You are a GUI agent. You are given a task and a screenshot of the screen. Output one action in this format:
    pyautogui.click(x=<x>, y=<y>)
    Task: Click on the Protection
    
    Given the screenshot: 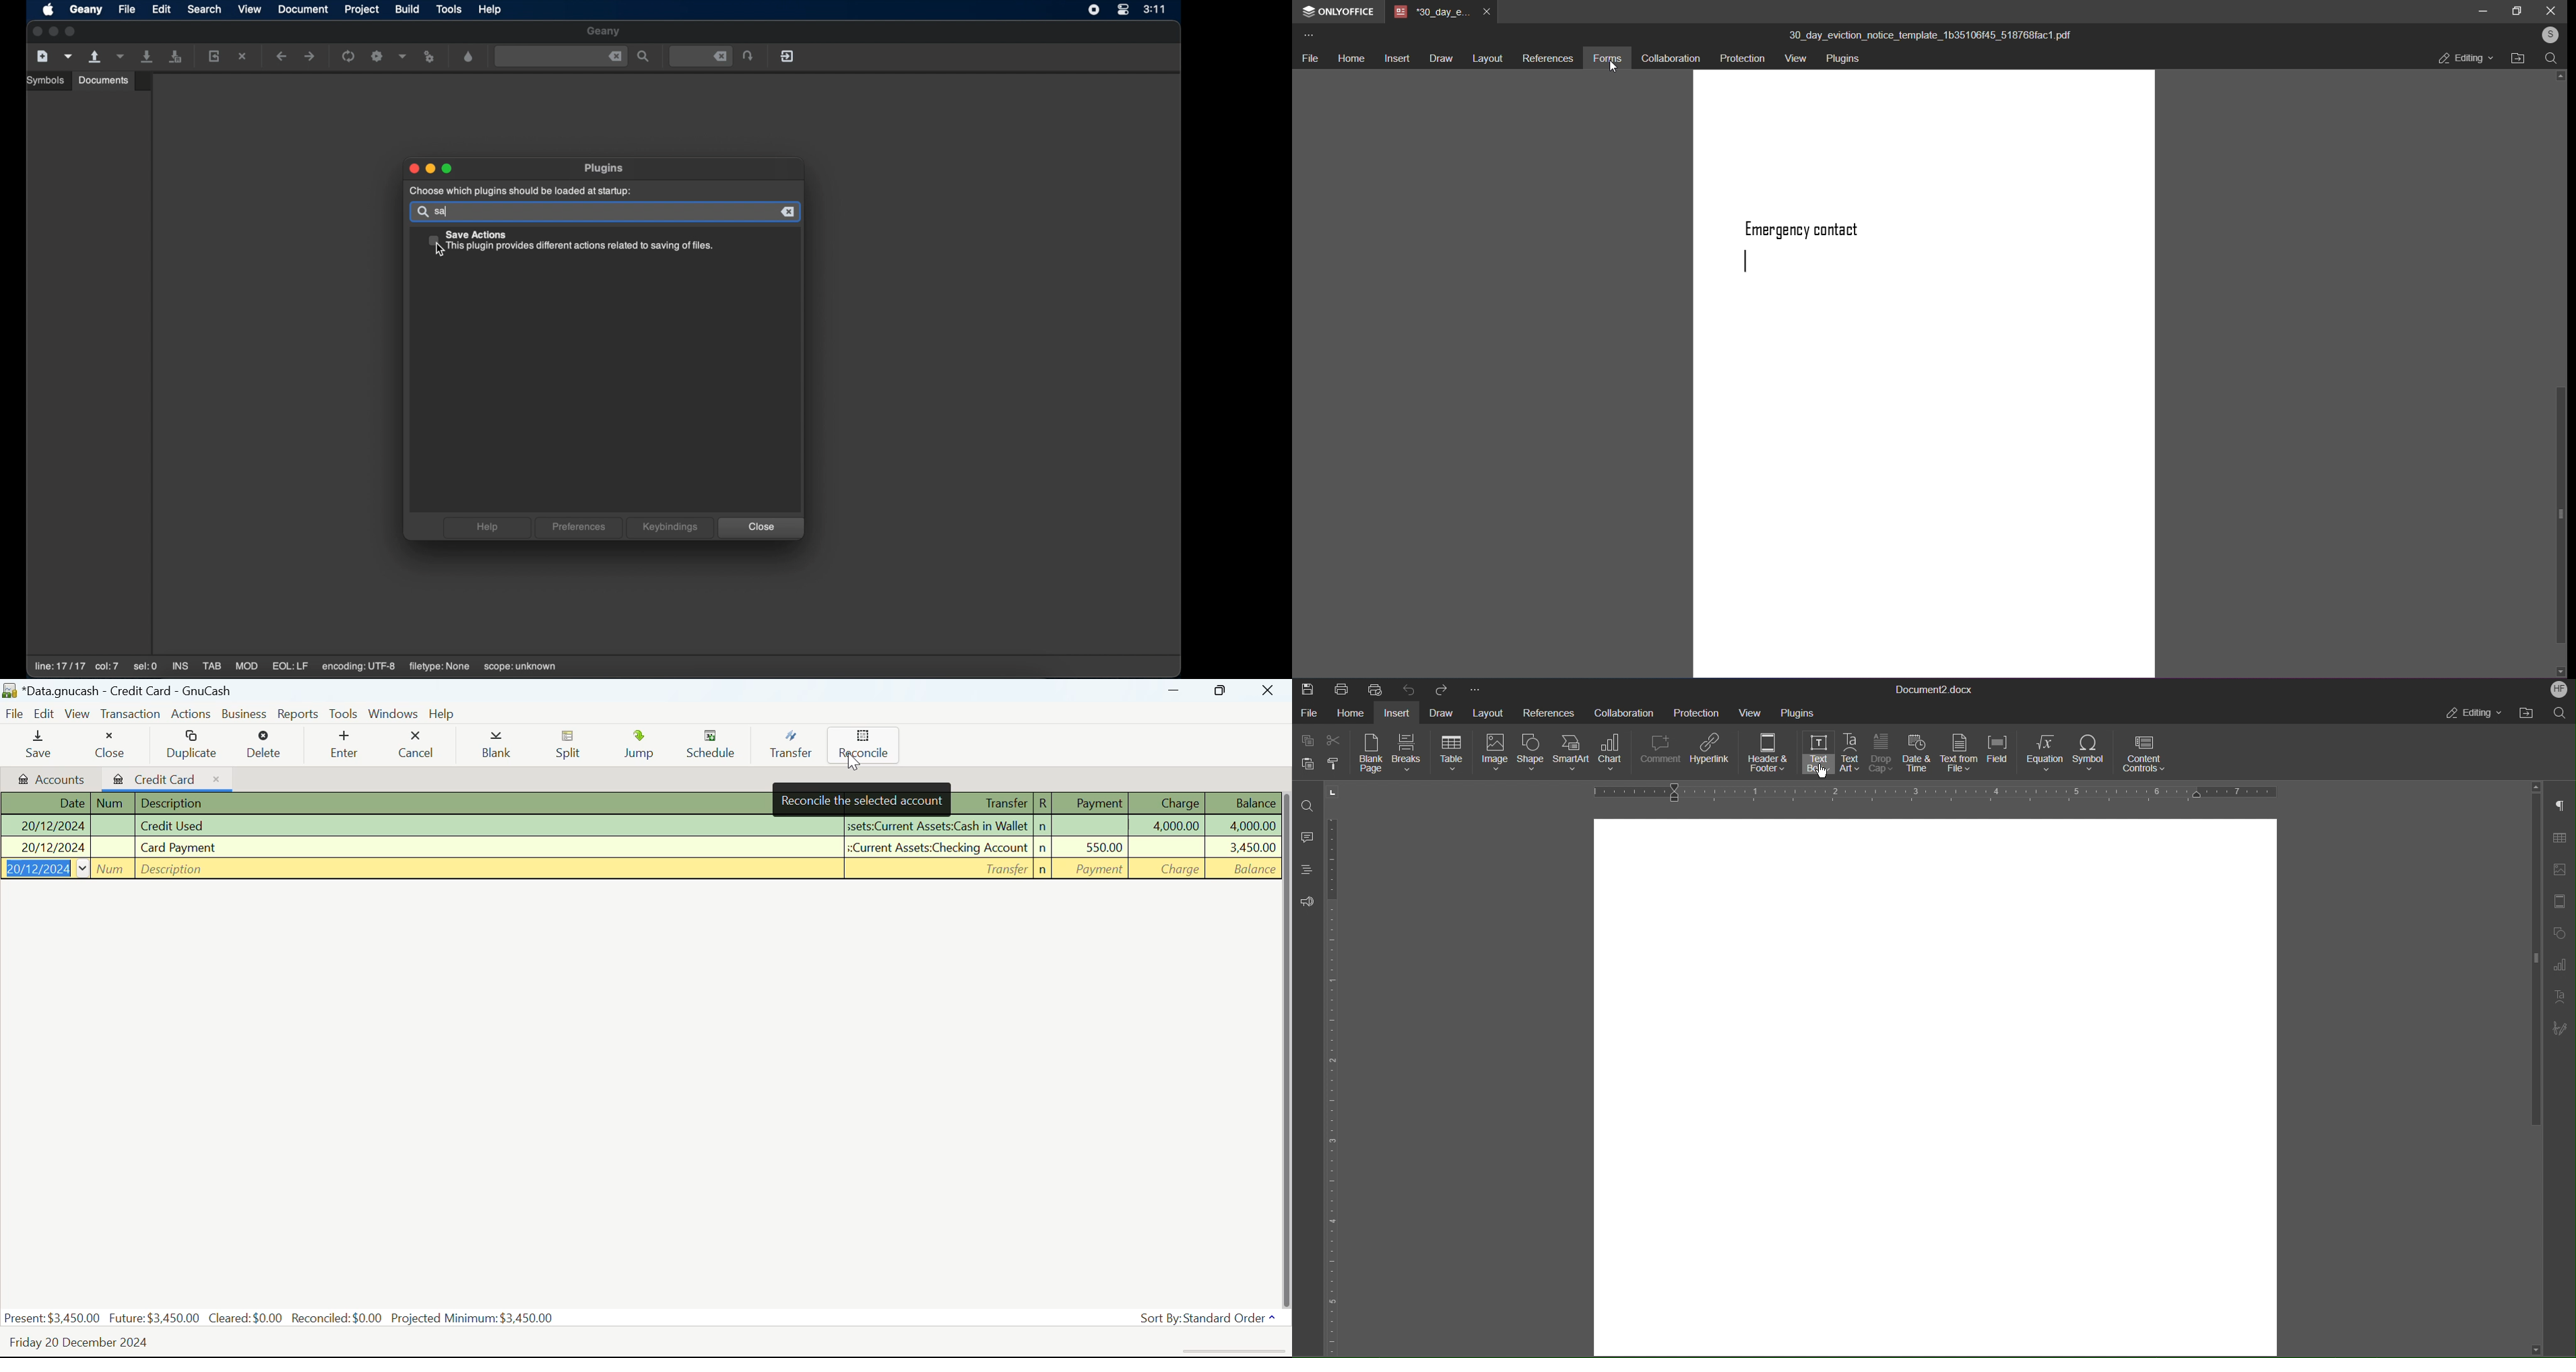 What is the action you would take?
    pyautogui.click(x=1697, y=711)
    